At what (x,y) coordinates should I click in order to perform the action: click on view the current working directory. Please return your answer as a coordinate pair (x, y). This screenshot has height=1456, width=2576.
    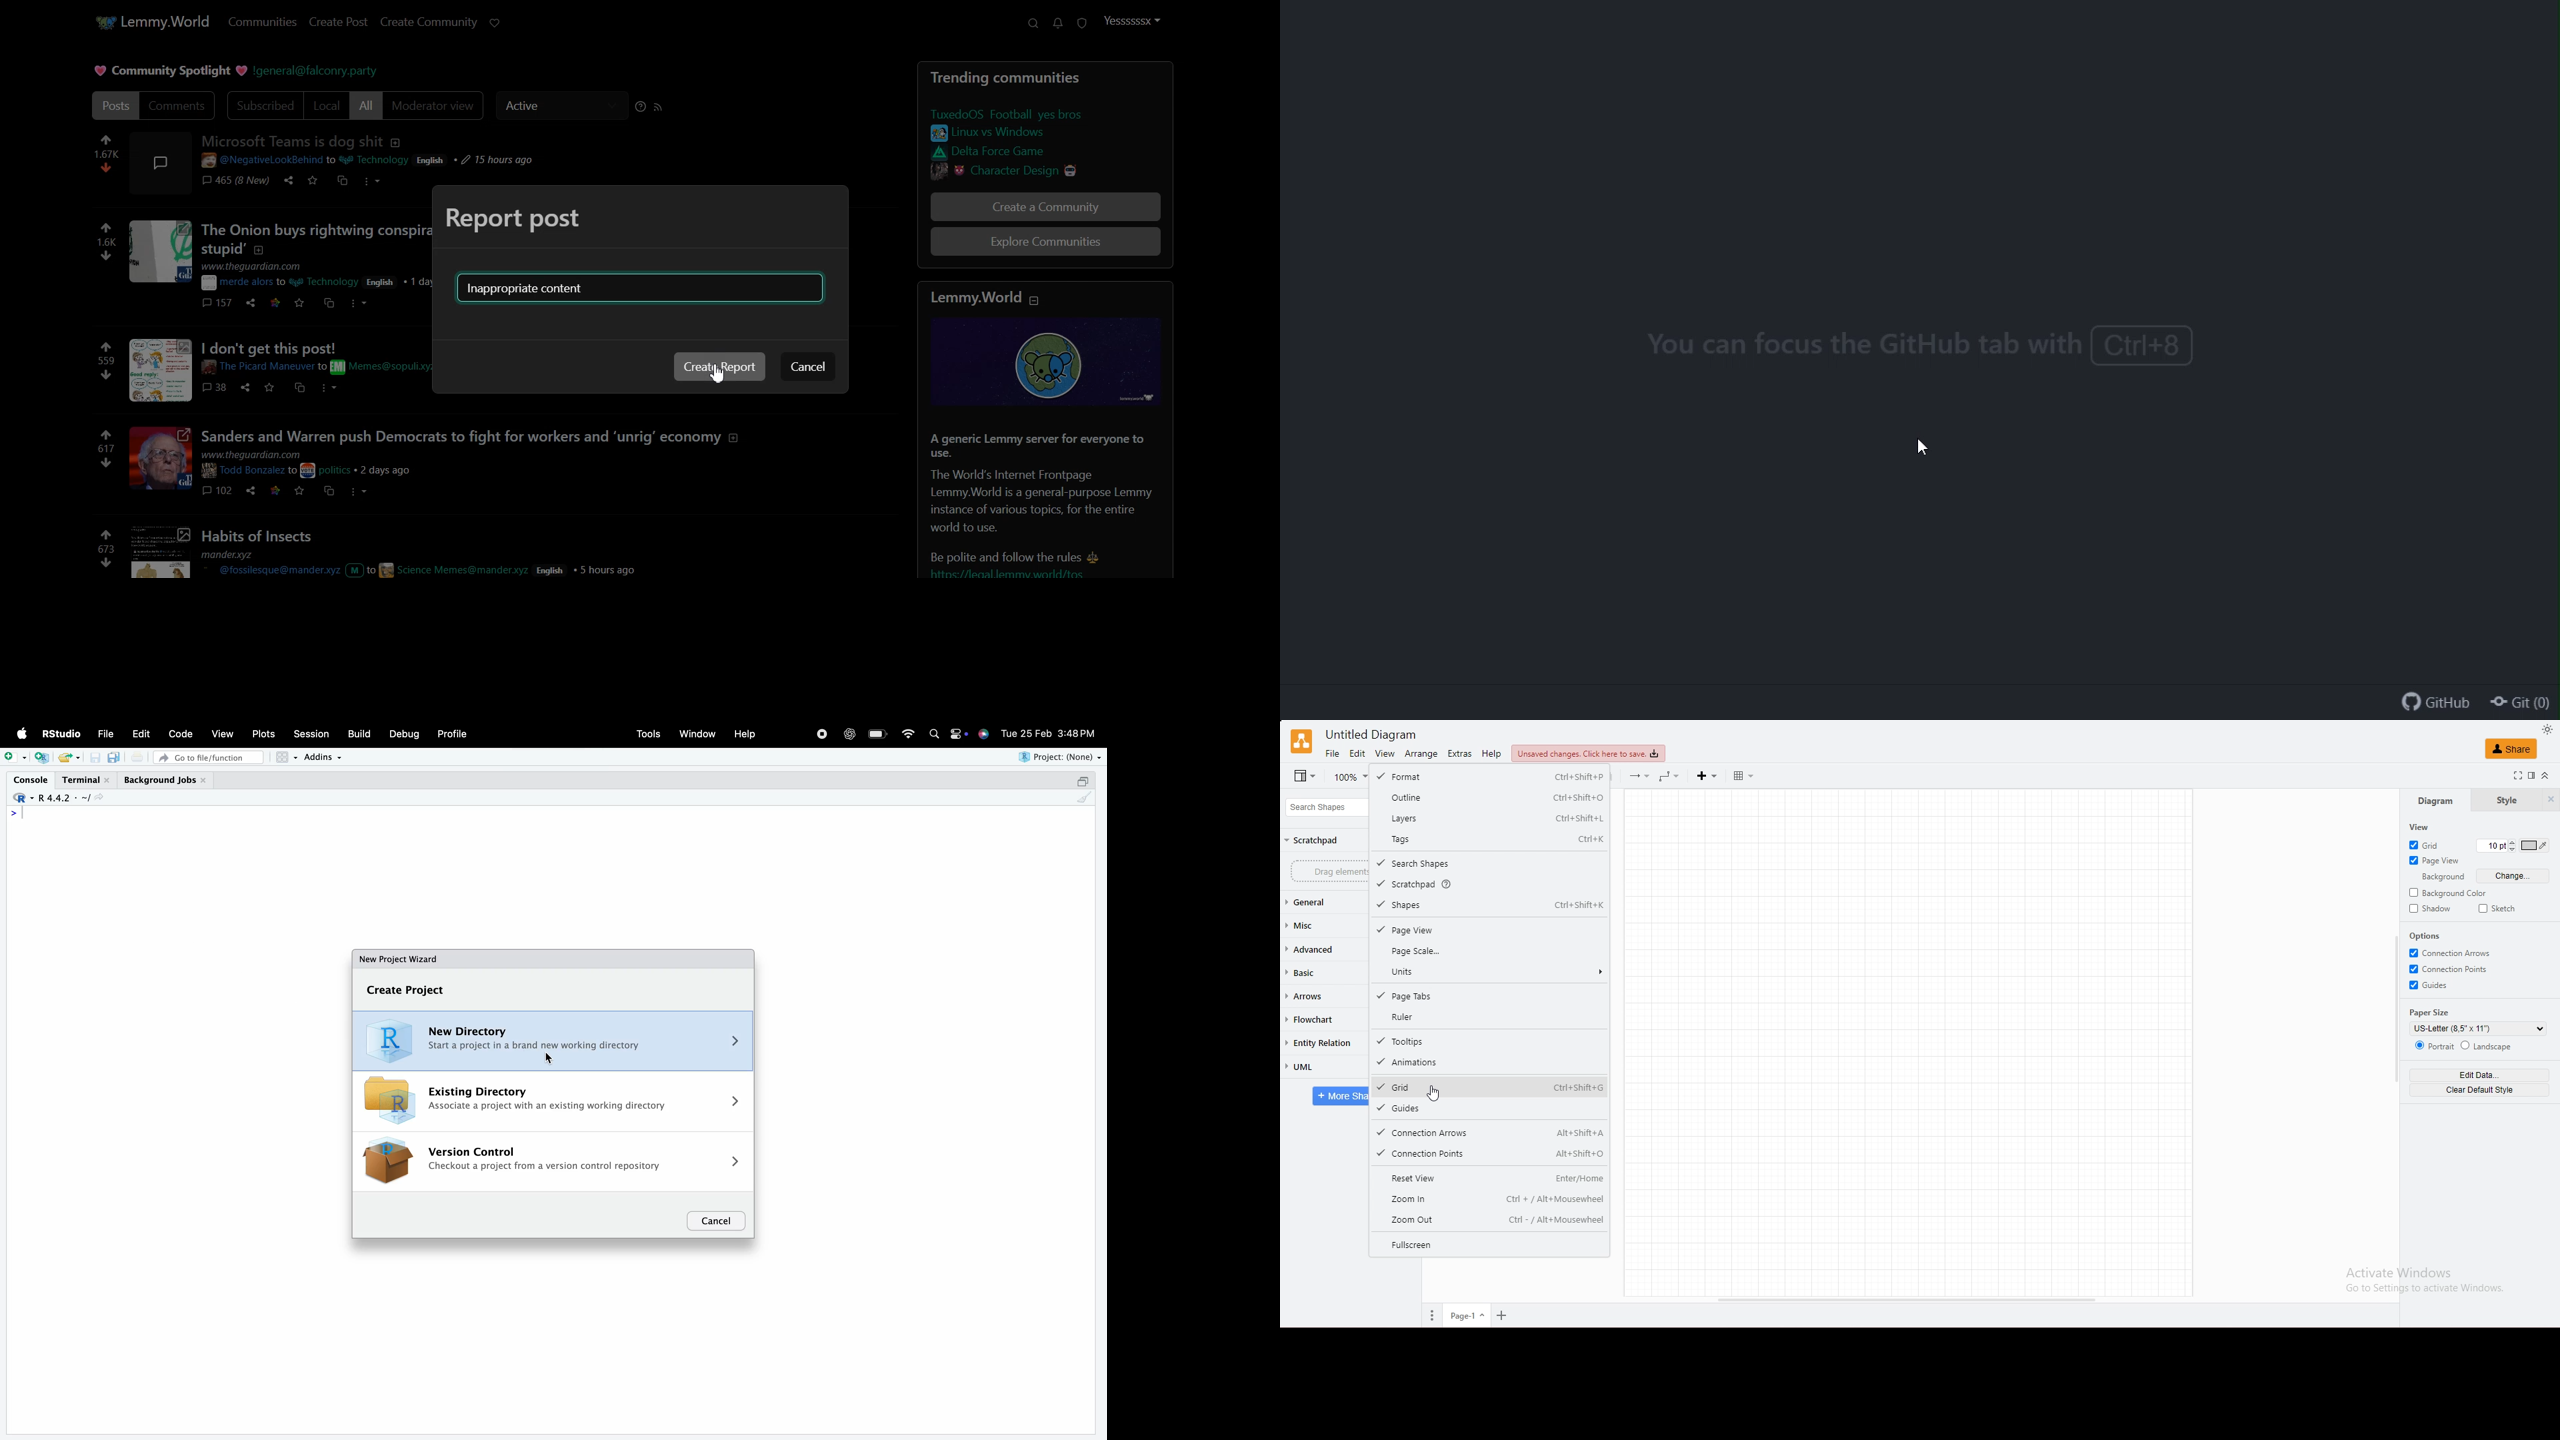
    Looking at the image, I should click on (98, 797).